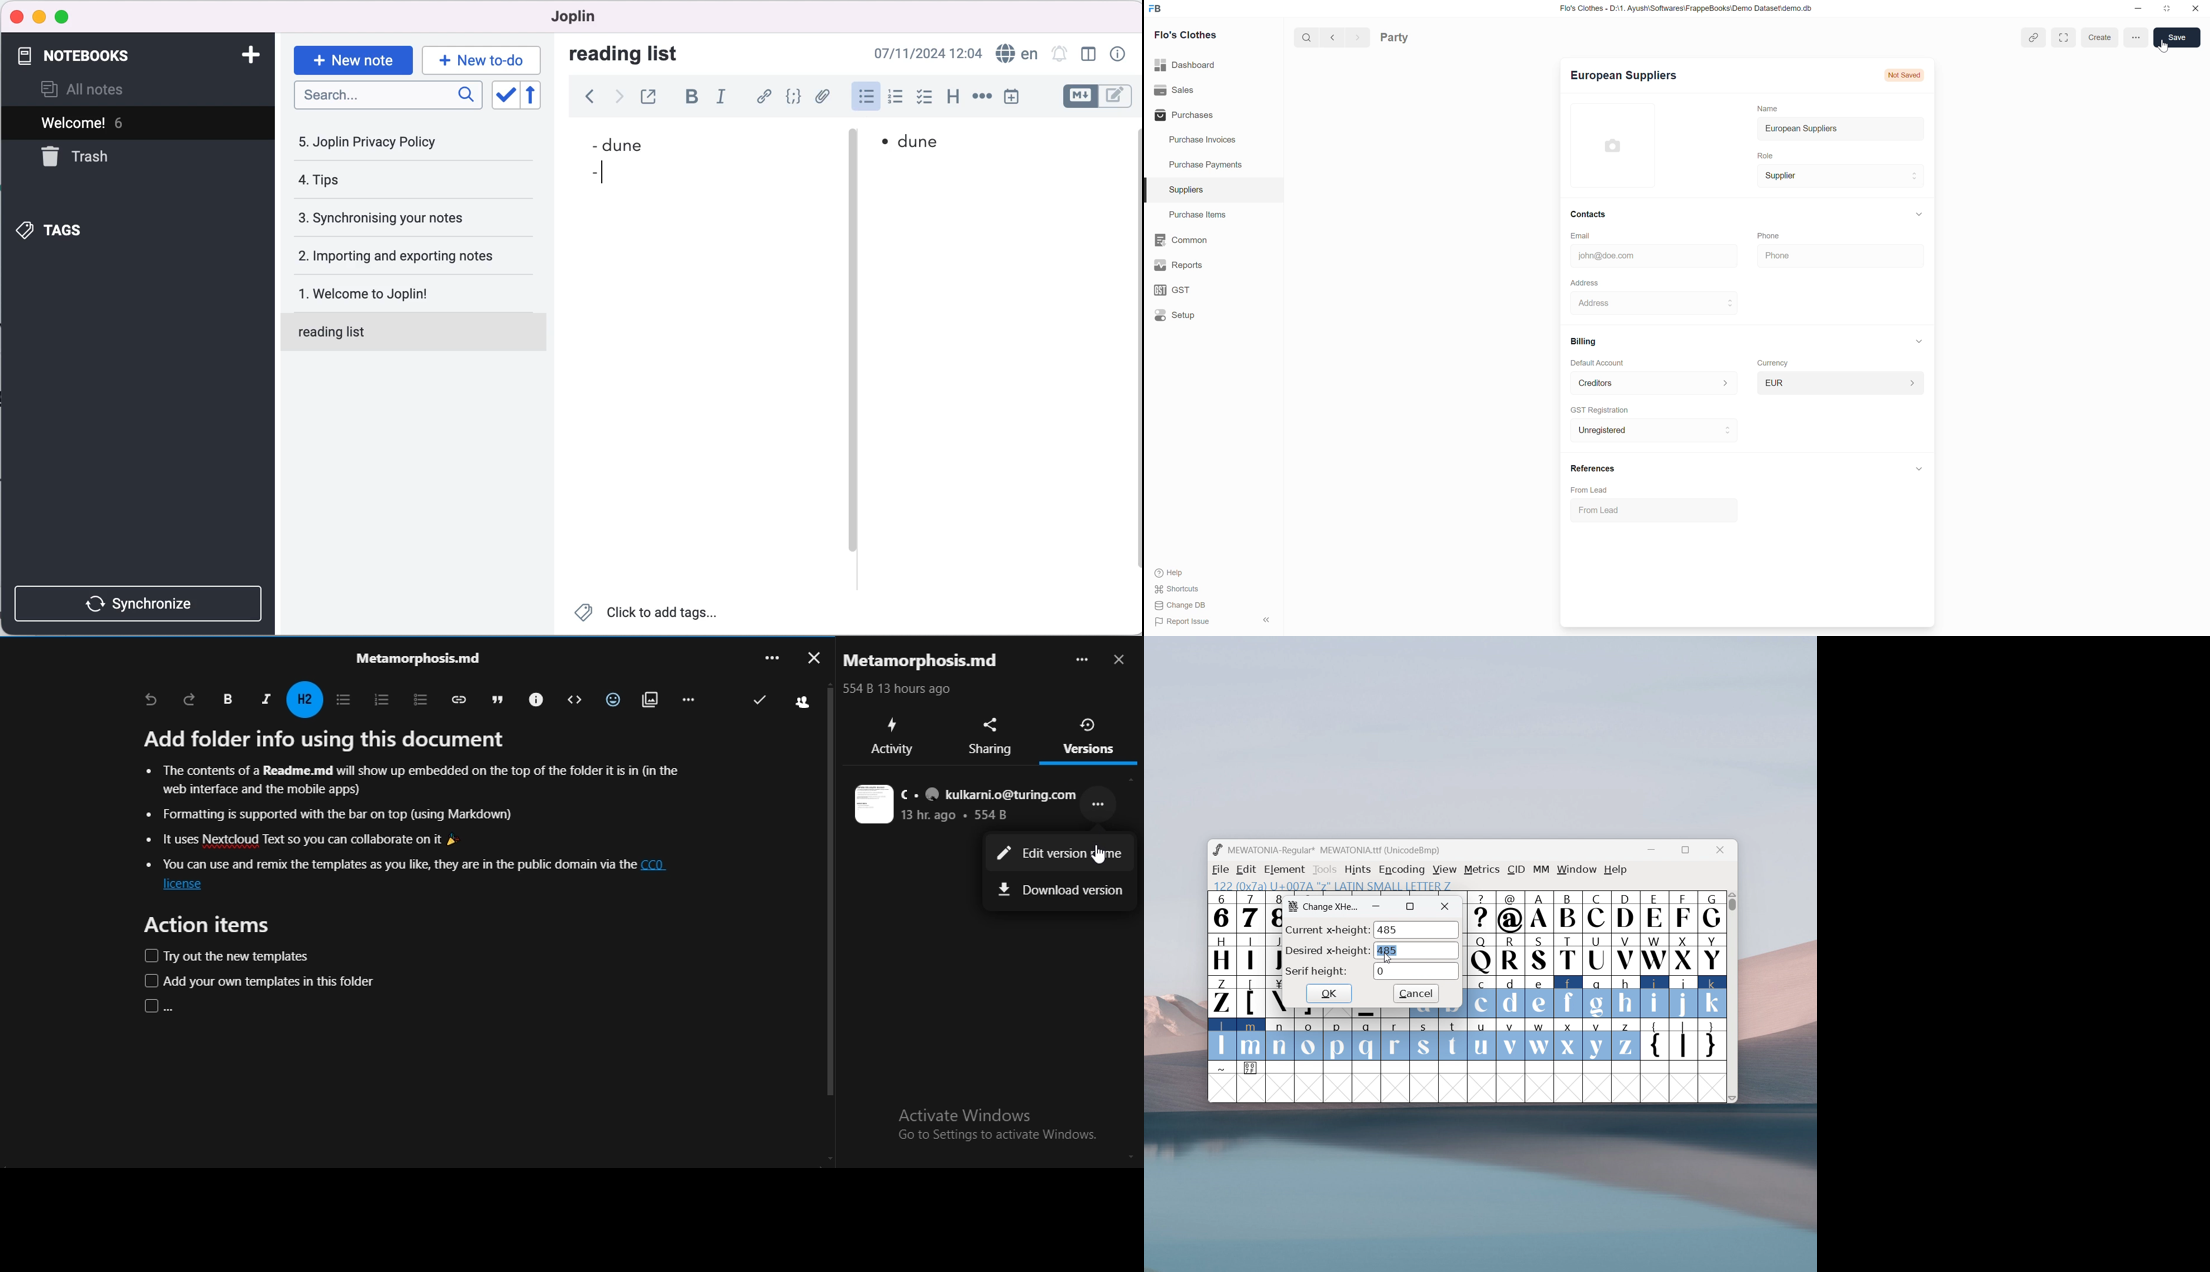 This screenshot has height=1288, width=2212. What do you see at coordinates (1186, 190) in the screenshot?
I see `suppliers` at bounding box center [1186, 190].